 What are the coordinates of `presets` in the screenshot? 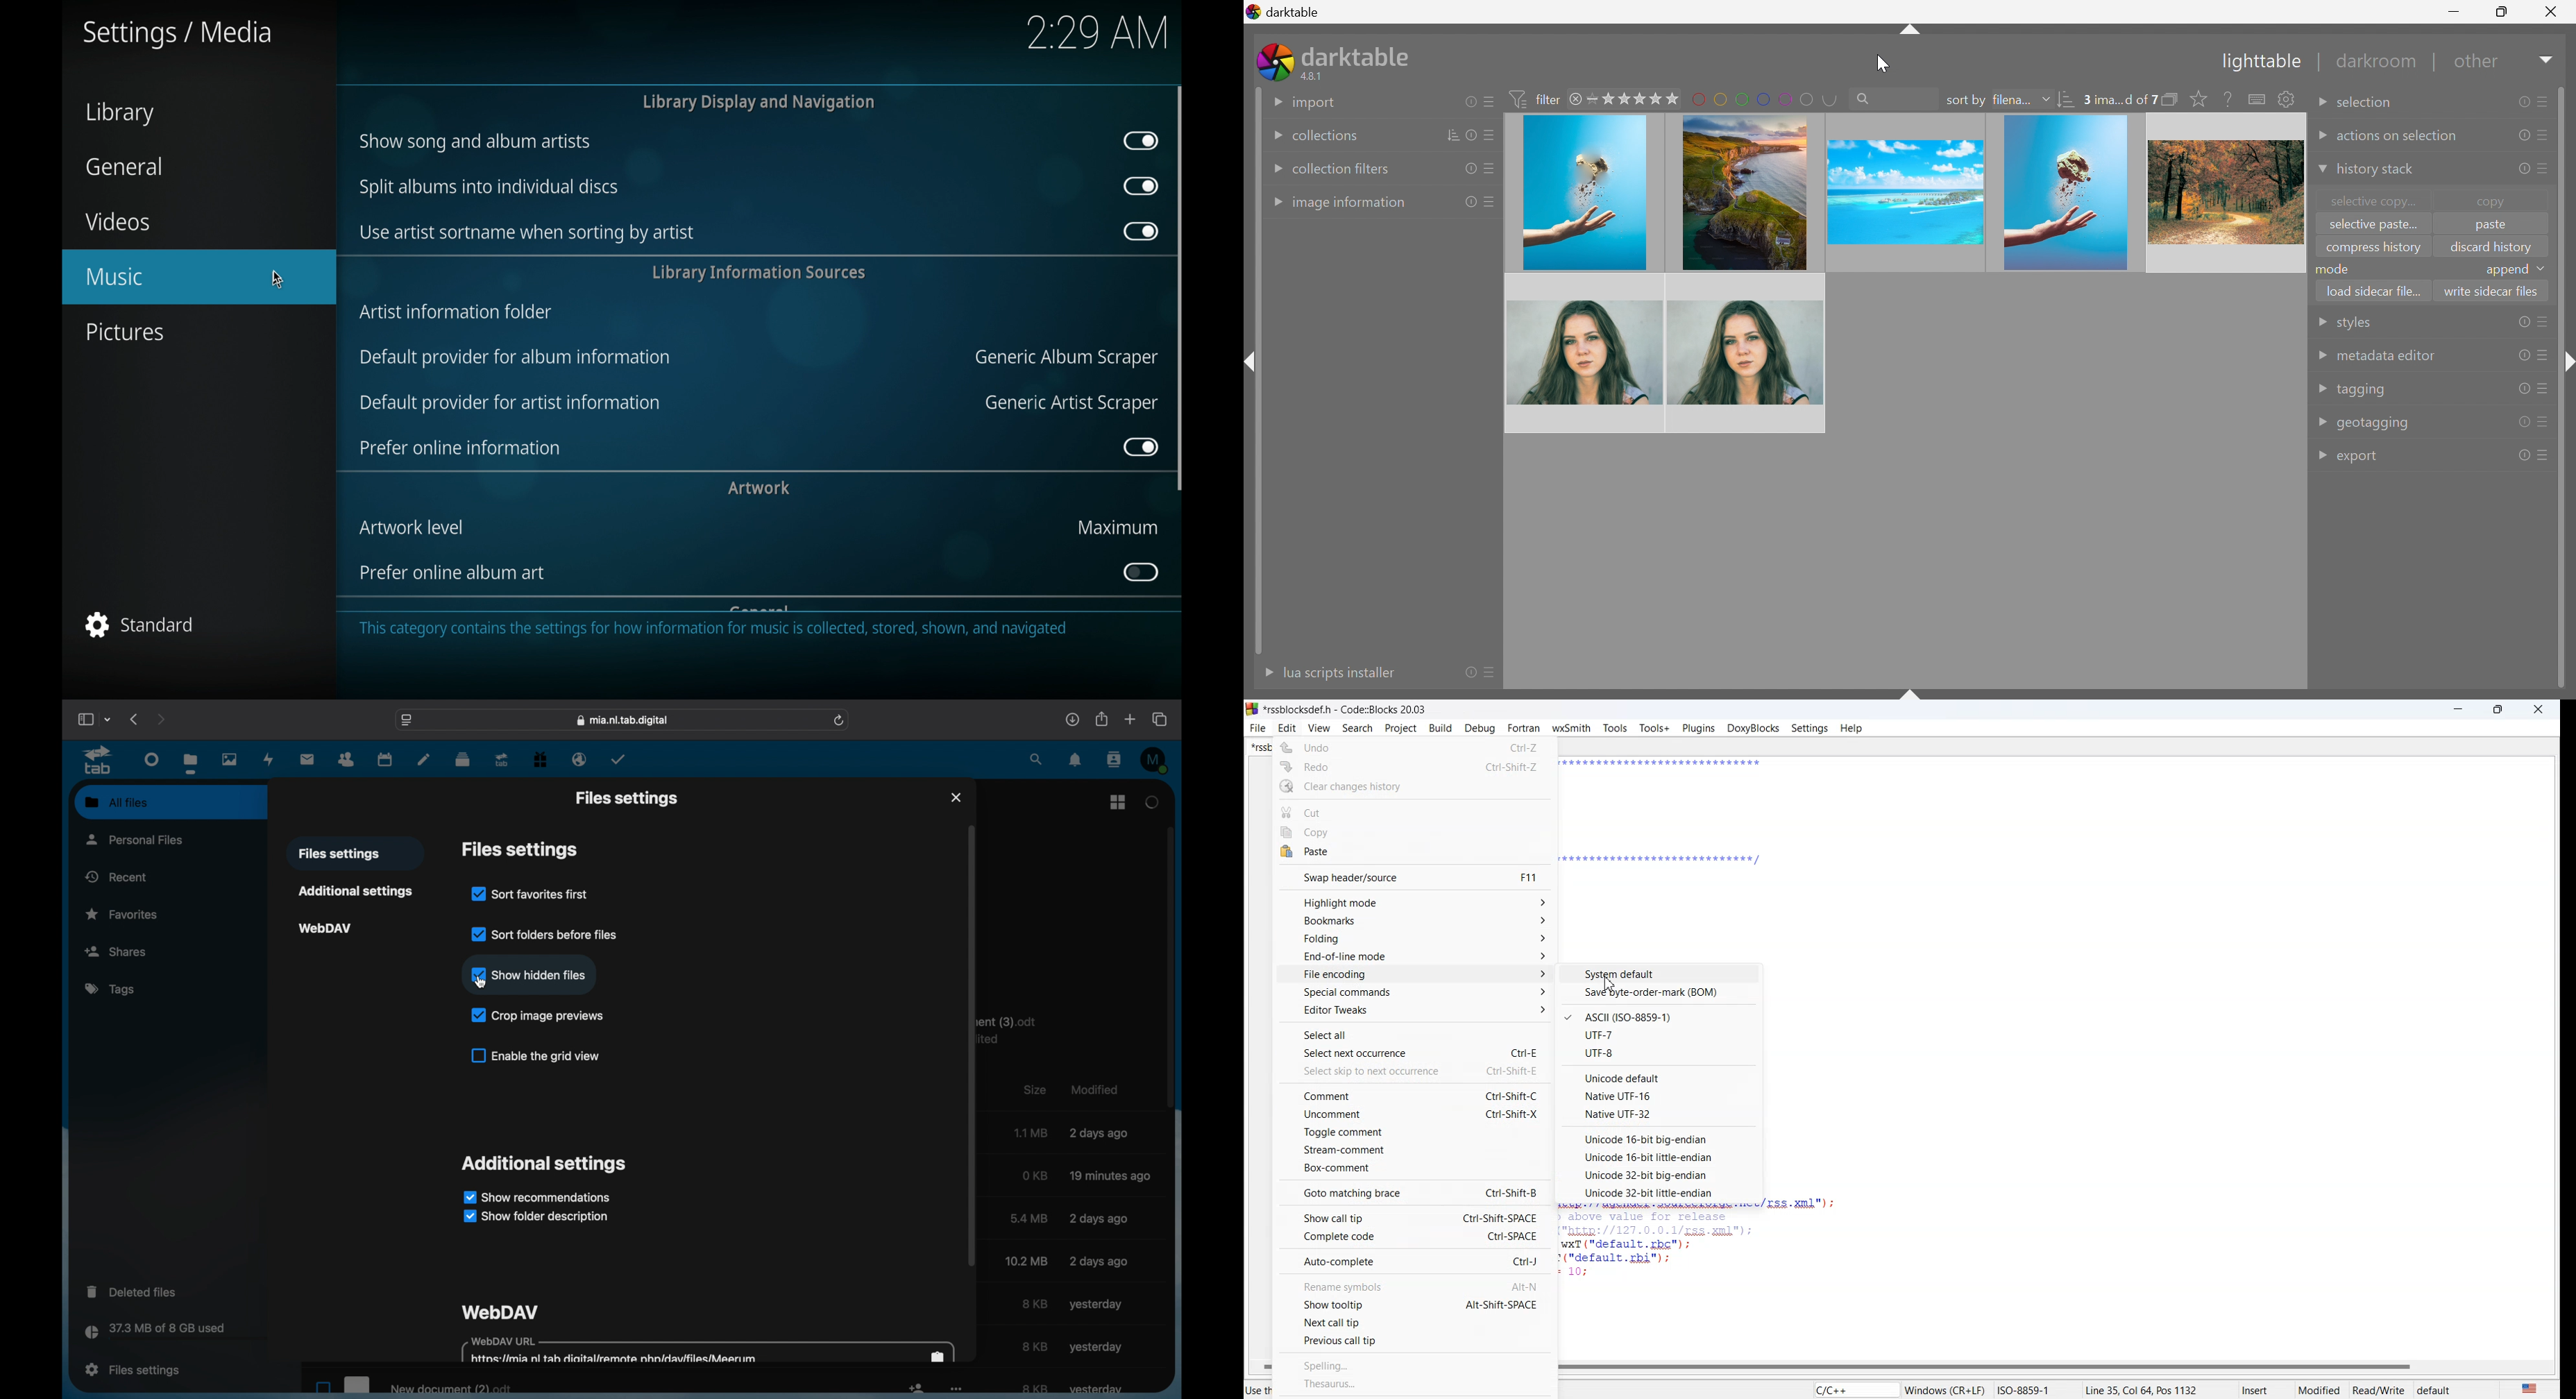 It's located at (2546, 167).